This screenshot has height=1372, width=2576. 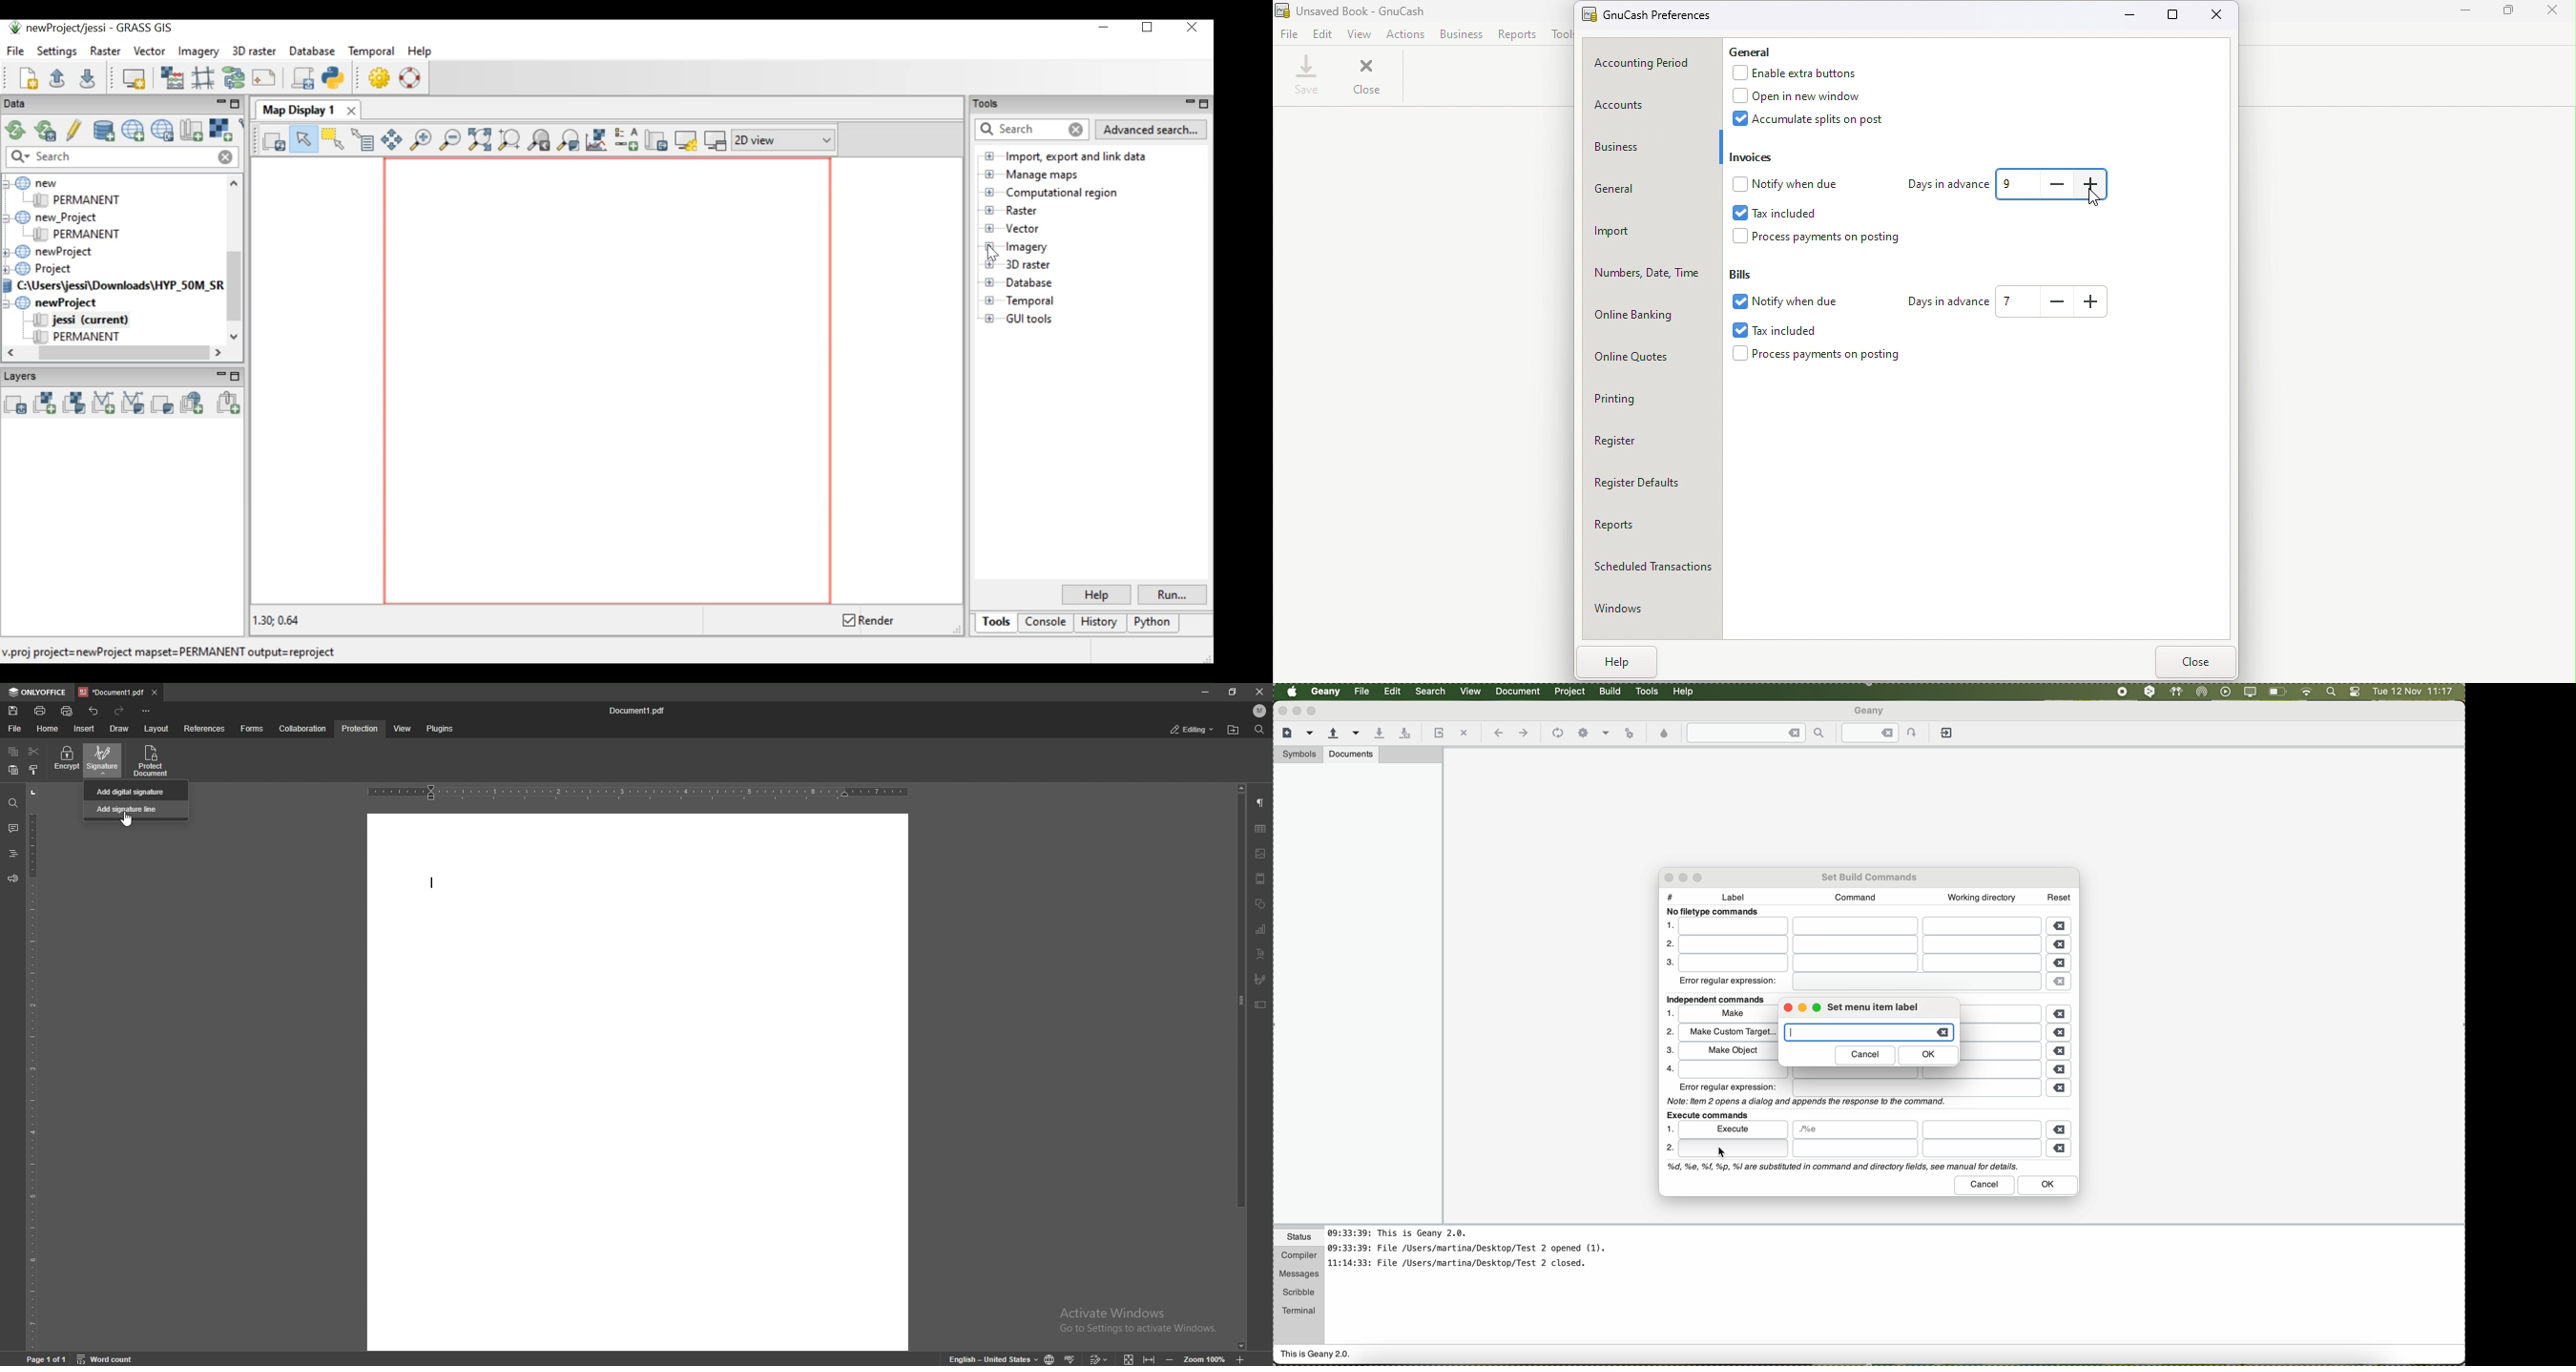 I want to click on Activate windows, so click(x=1128, y=1316).